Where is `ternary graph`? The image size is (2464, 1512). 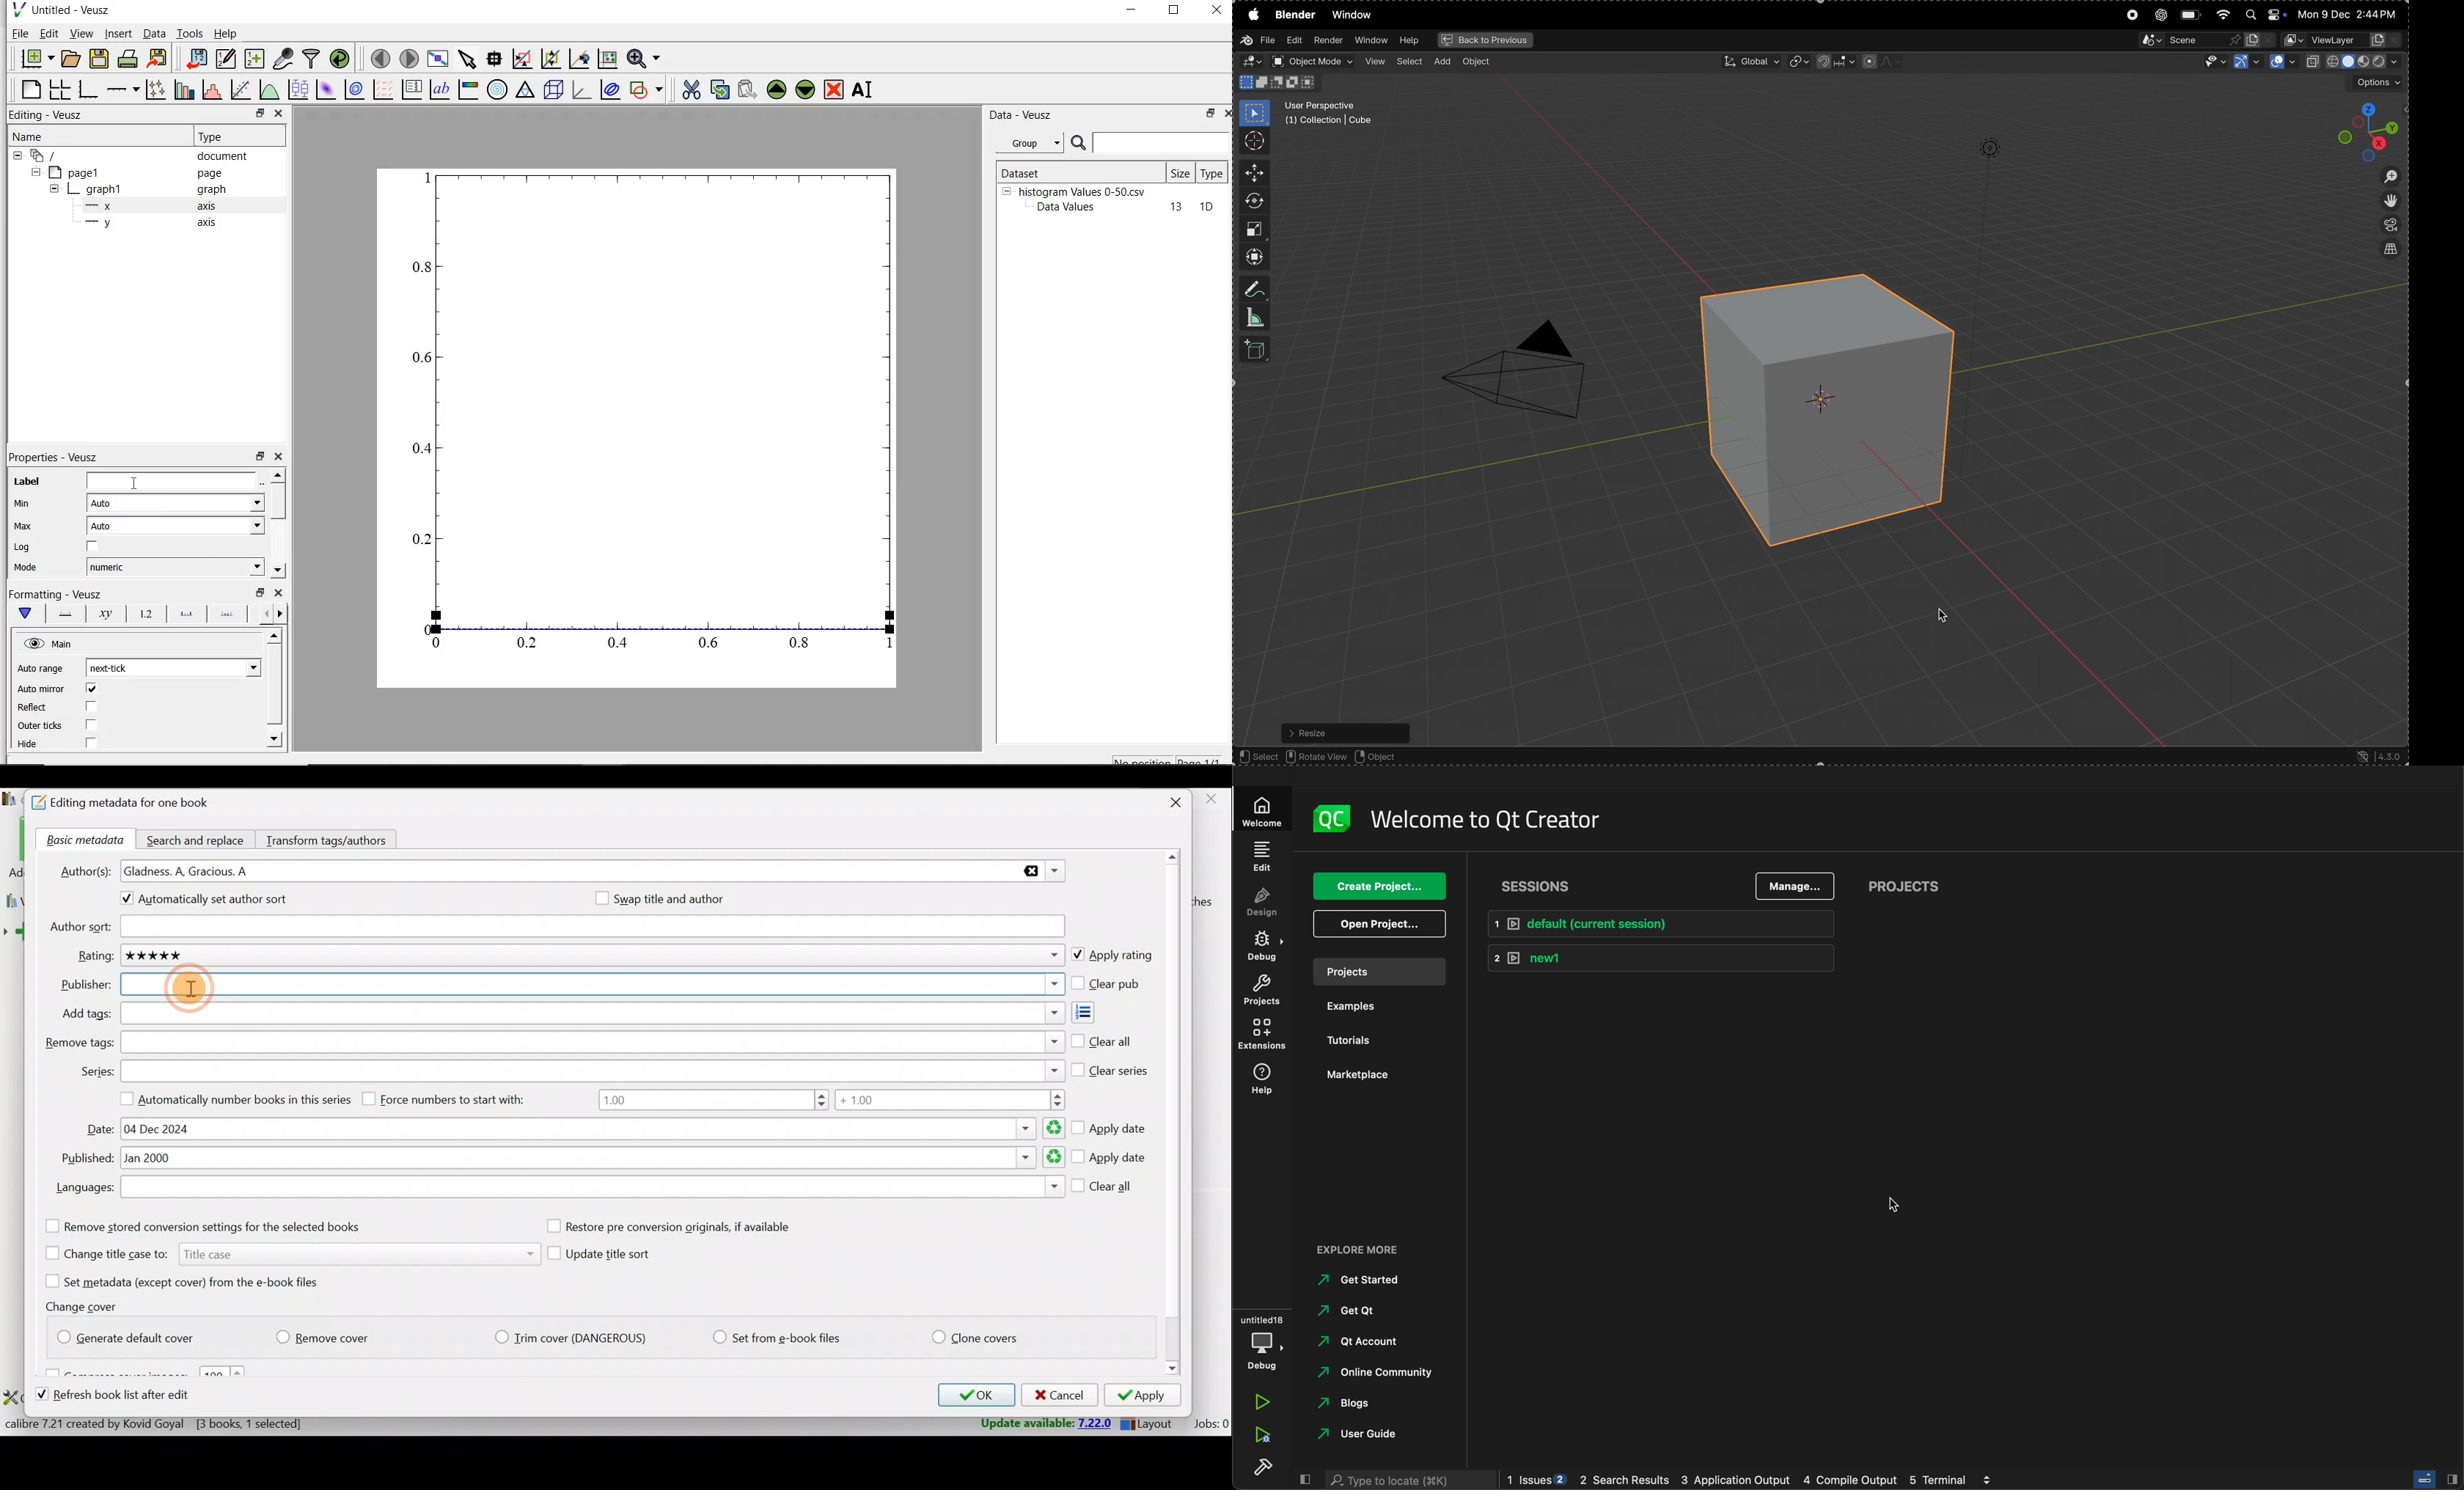 ternary graph is located at coordinates (526, 91).